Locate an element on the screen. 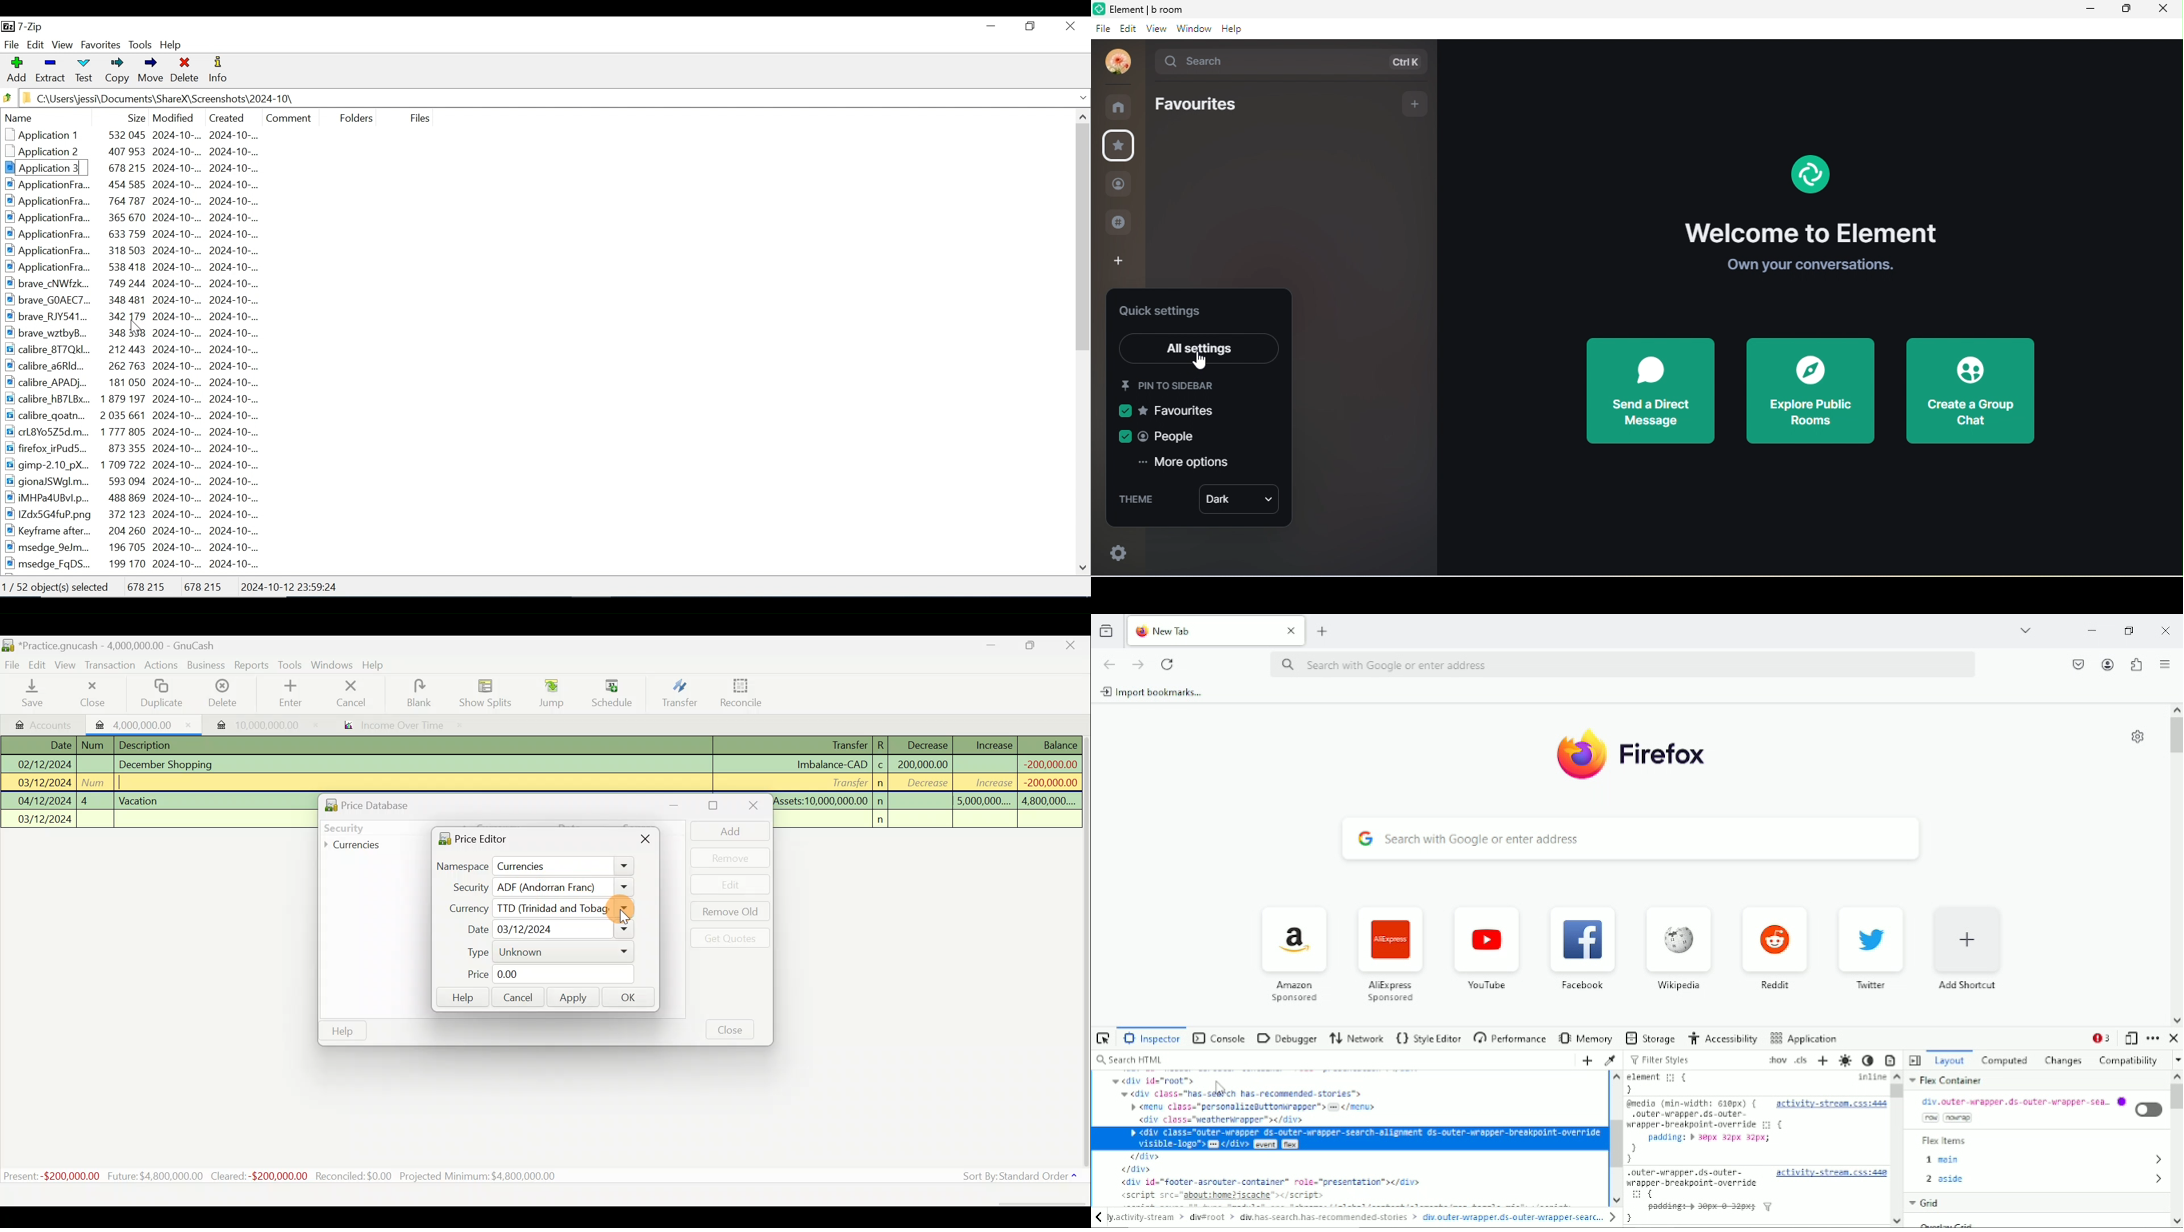 This screenshot has height=1232, width=2184. calibre_APAD... 181 050 2024-10-.. 2024-10-... is located at coordinates (144, 384).